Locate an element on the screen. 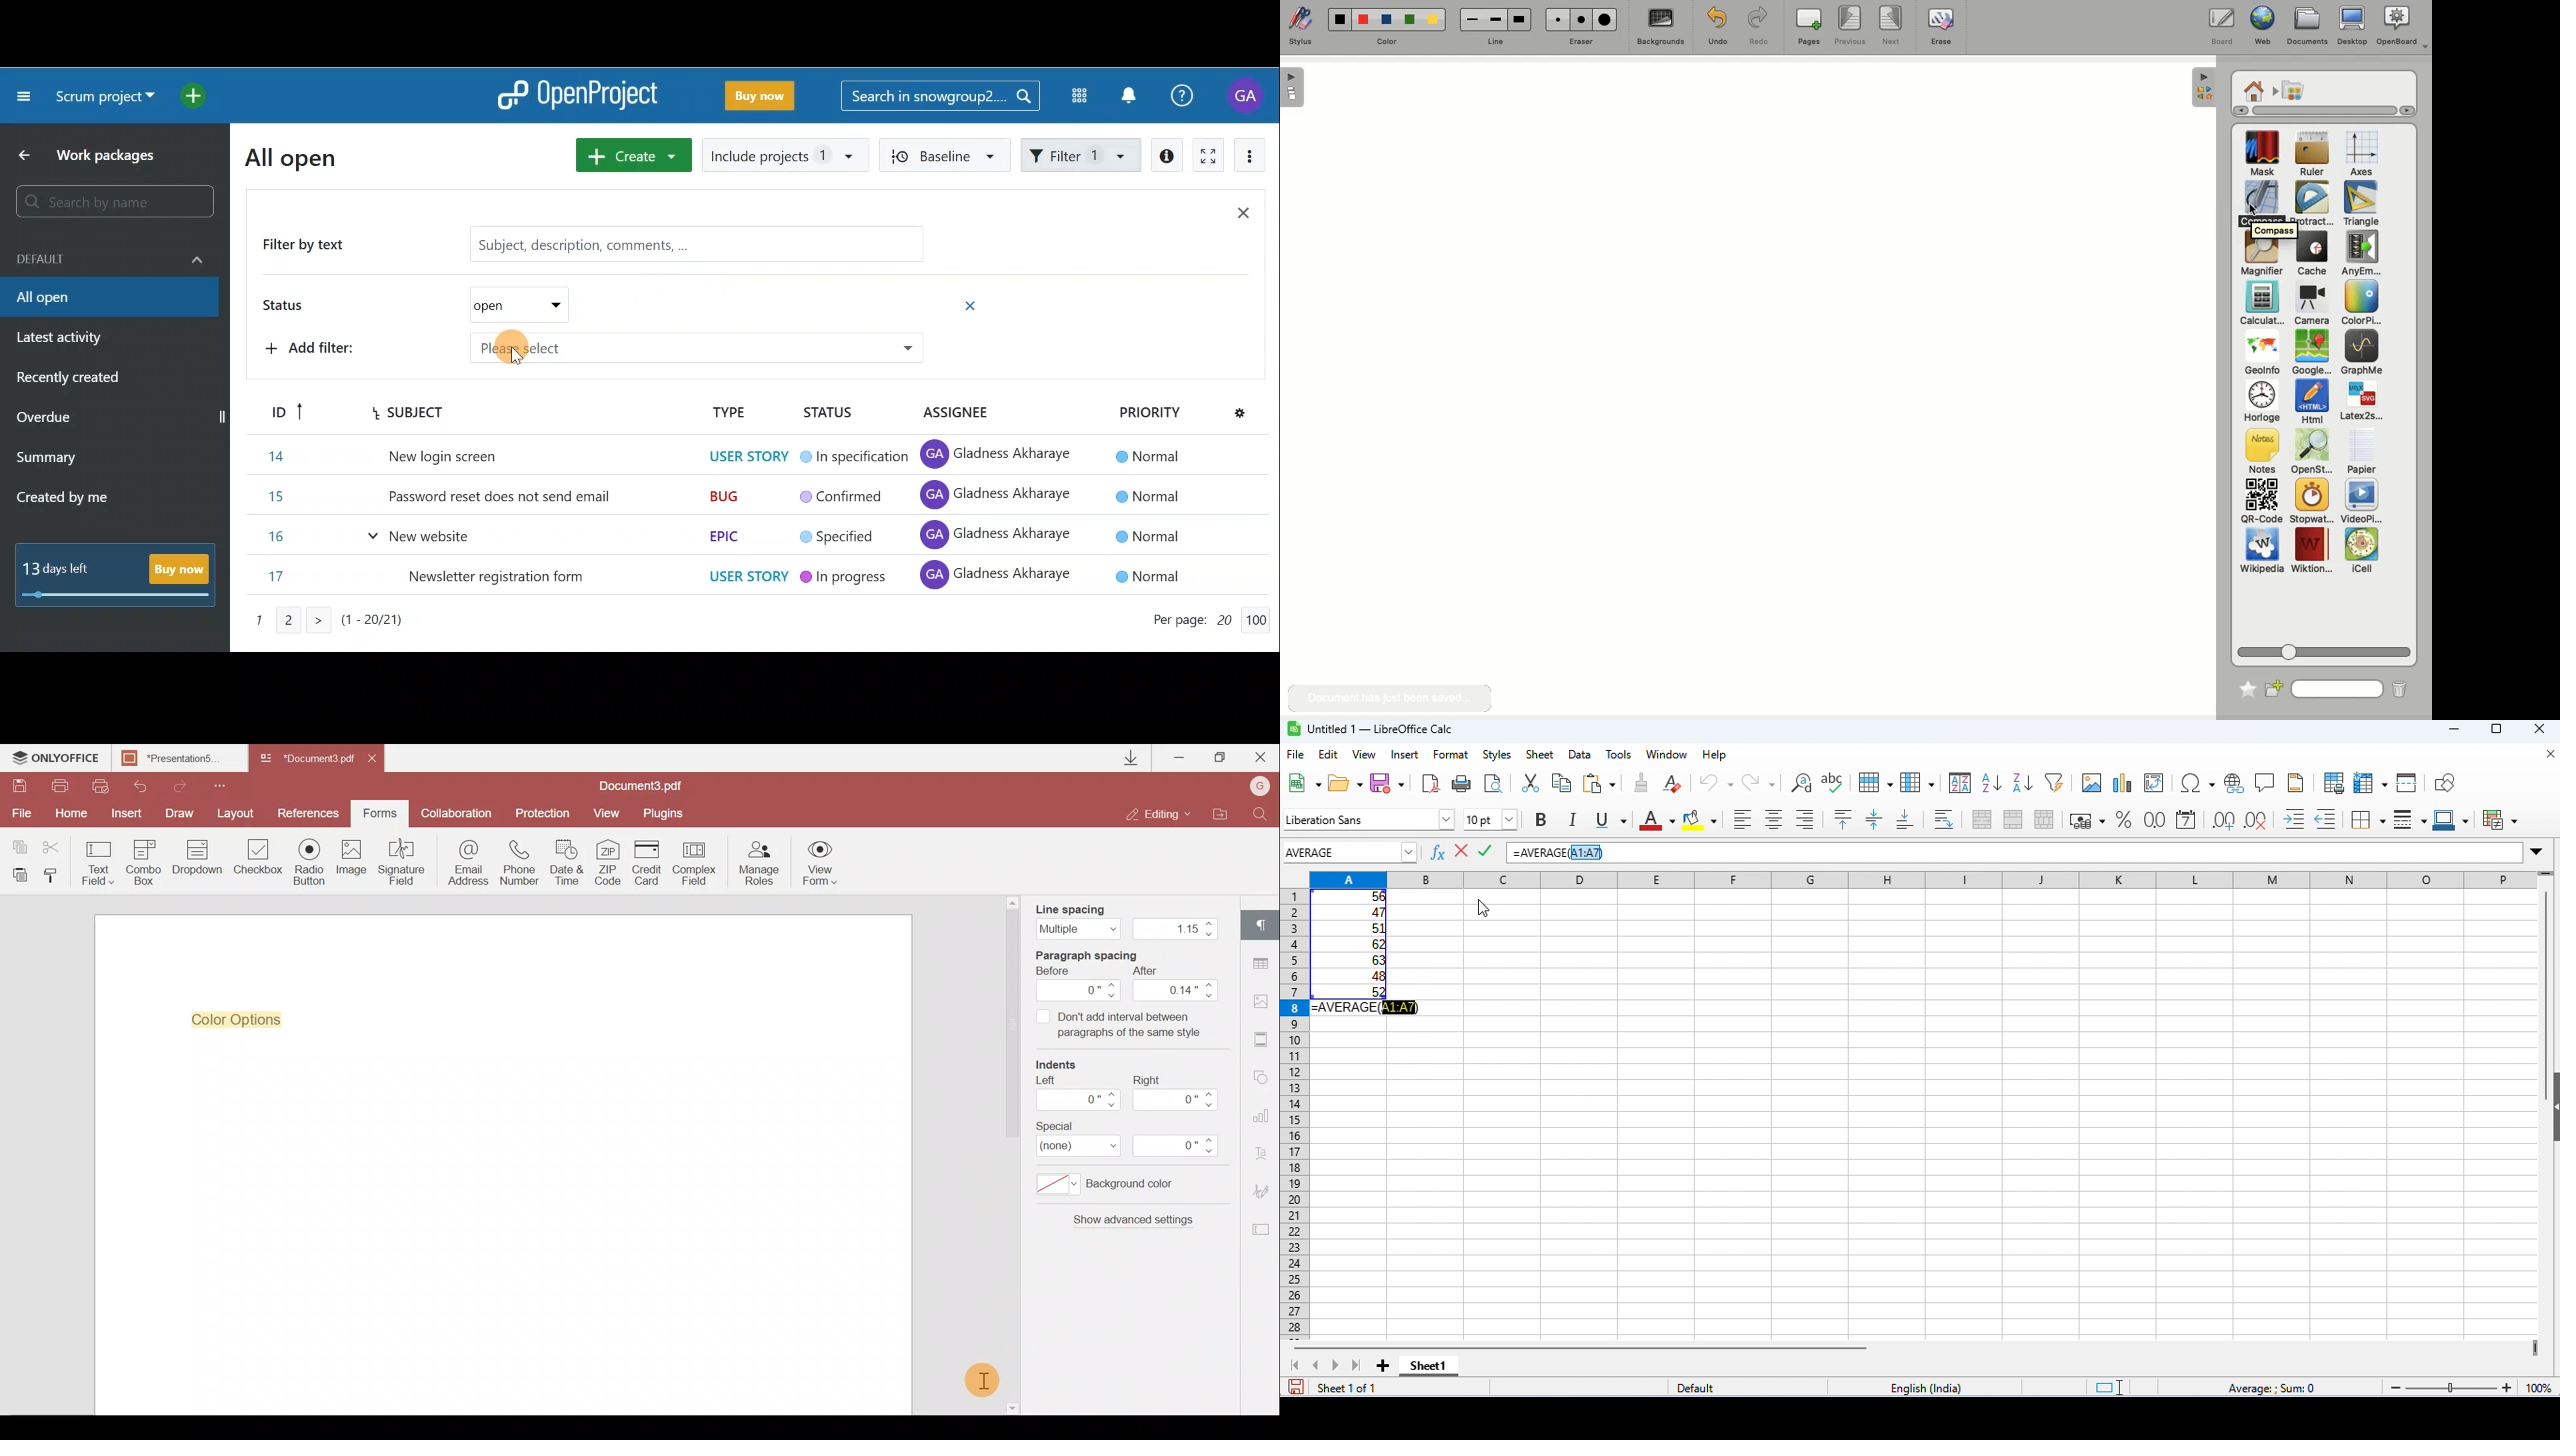 The image size is (2576, 1456). language is located at coordinates (1928, 1389).